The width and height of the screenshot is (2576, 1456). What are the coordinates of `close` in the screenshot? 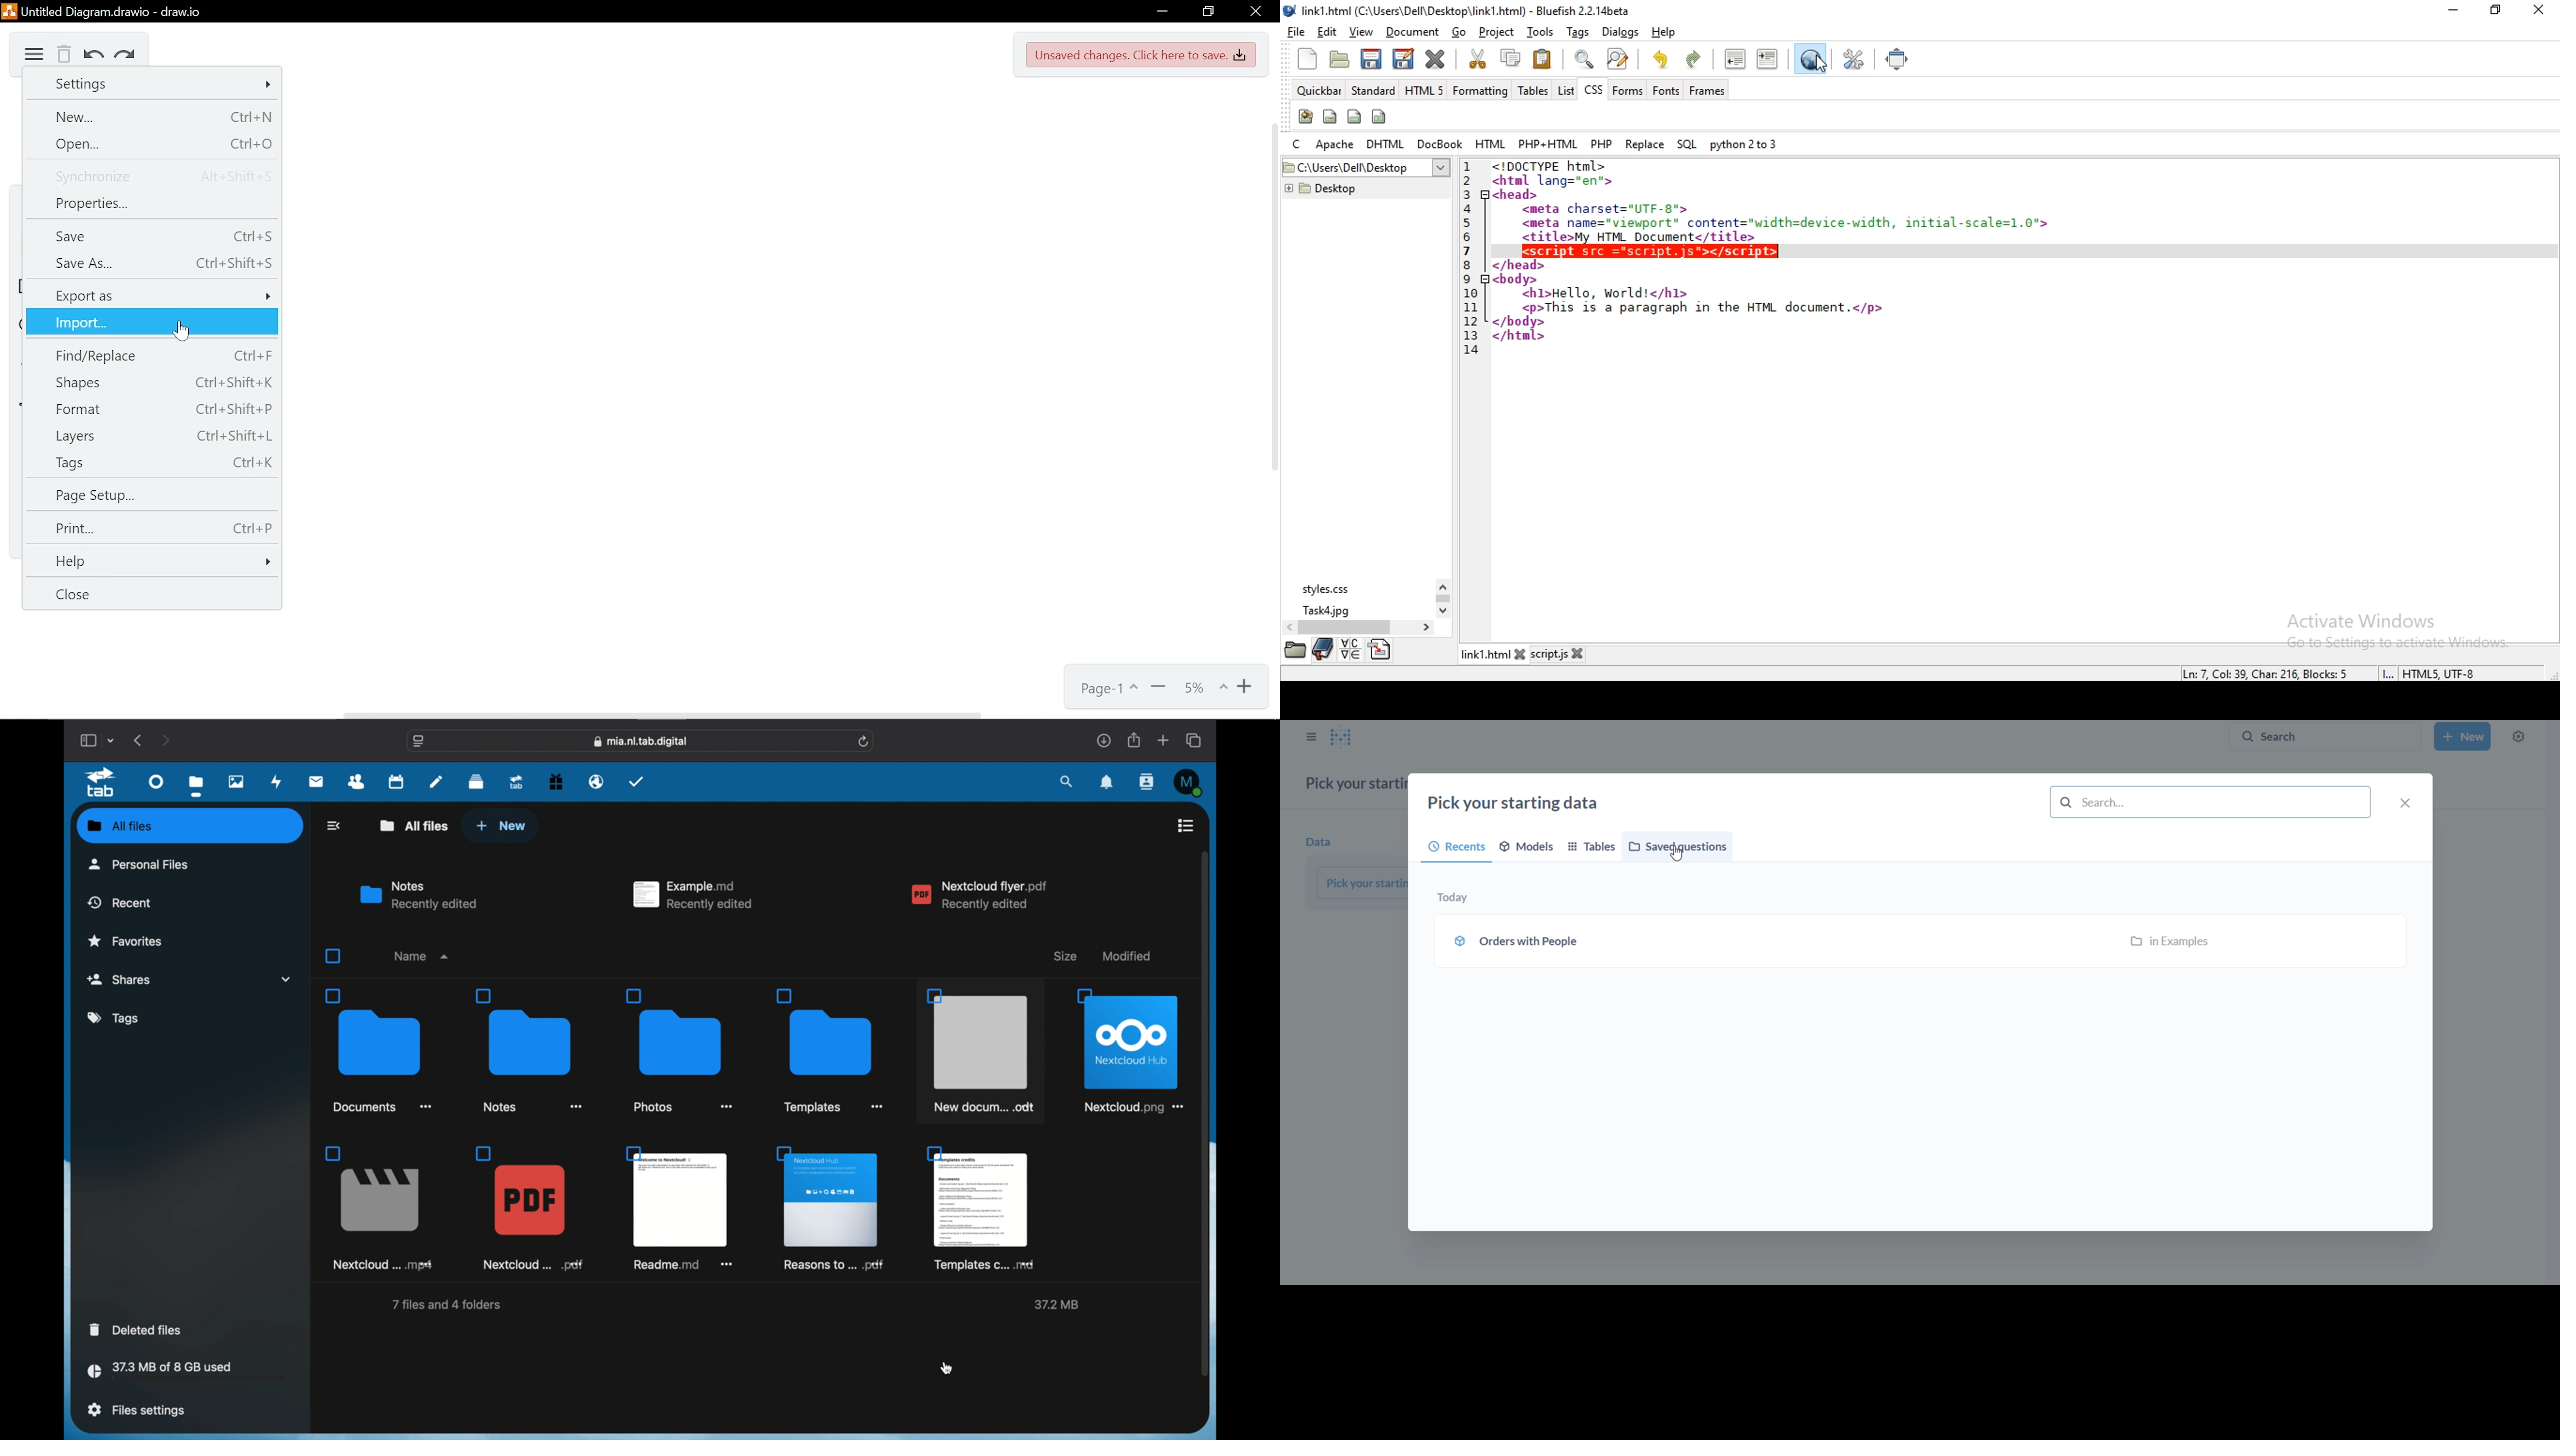 It's located at (2537, 10).